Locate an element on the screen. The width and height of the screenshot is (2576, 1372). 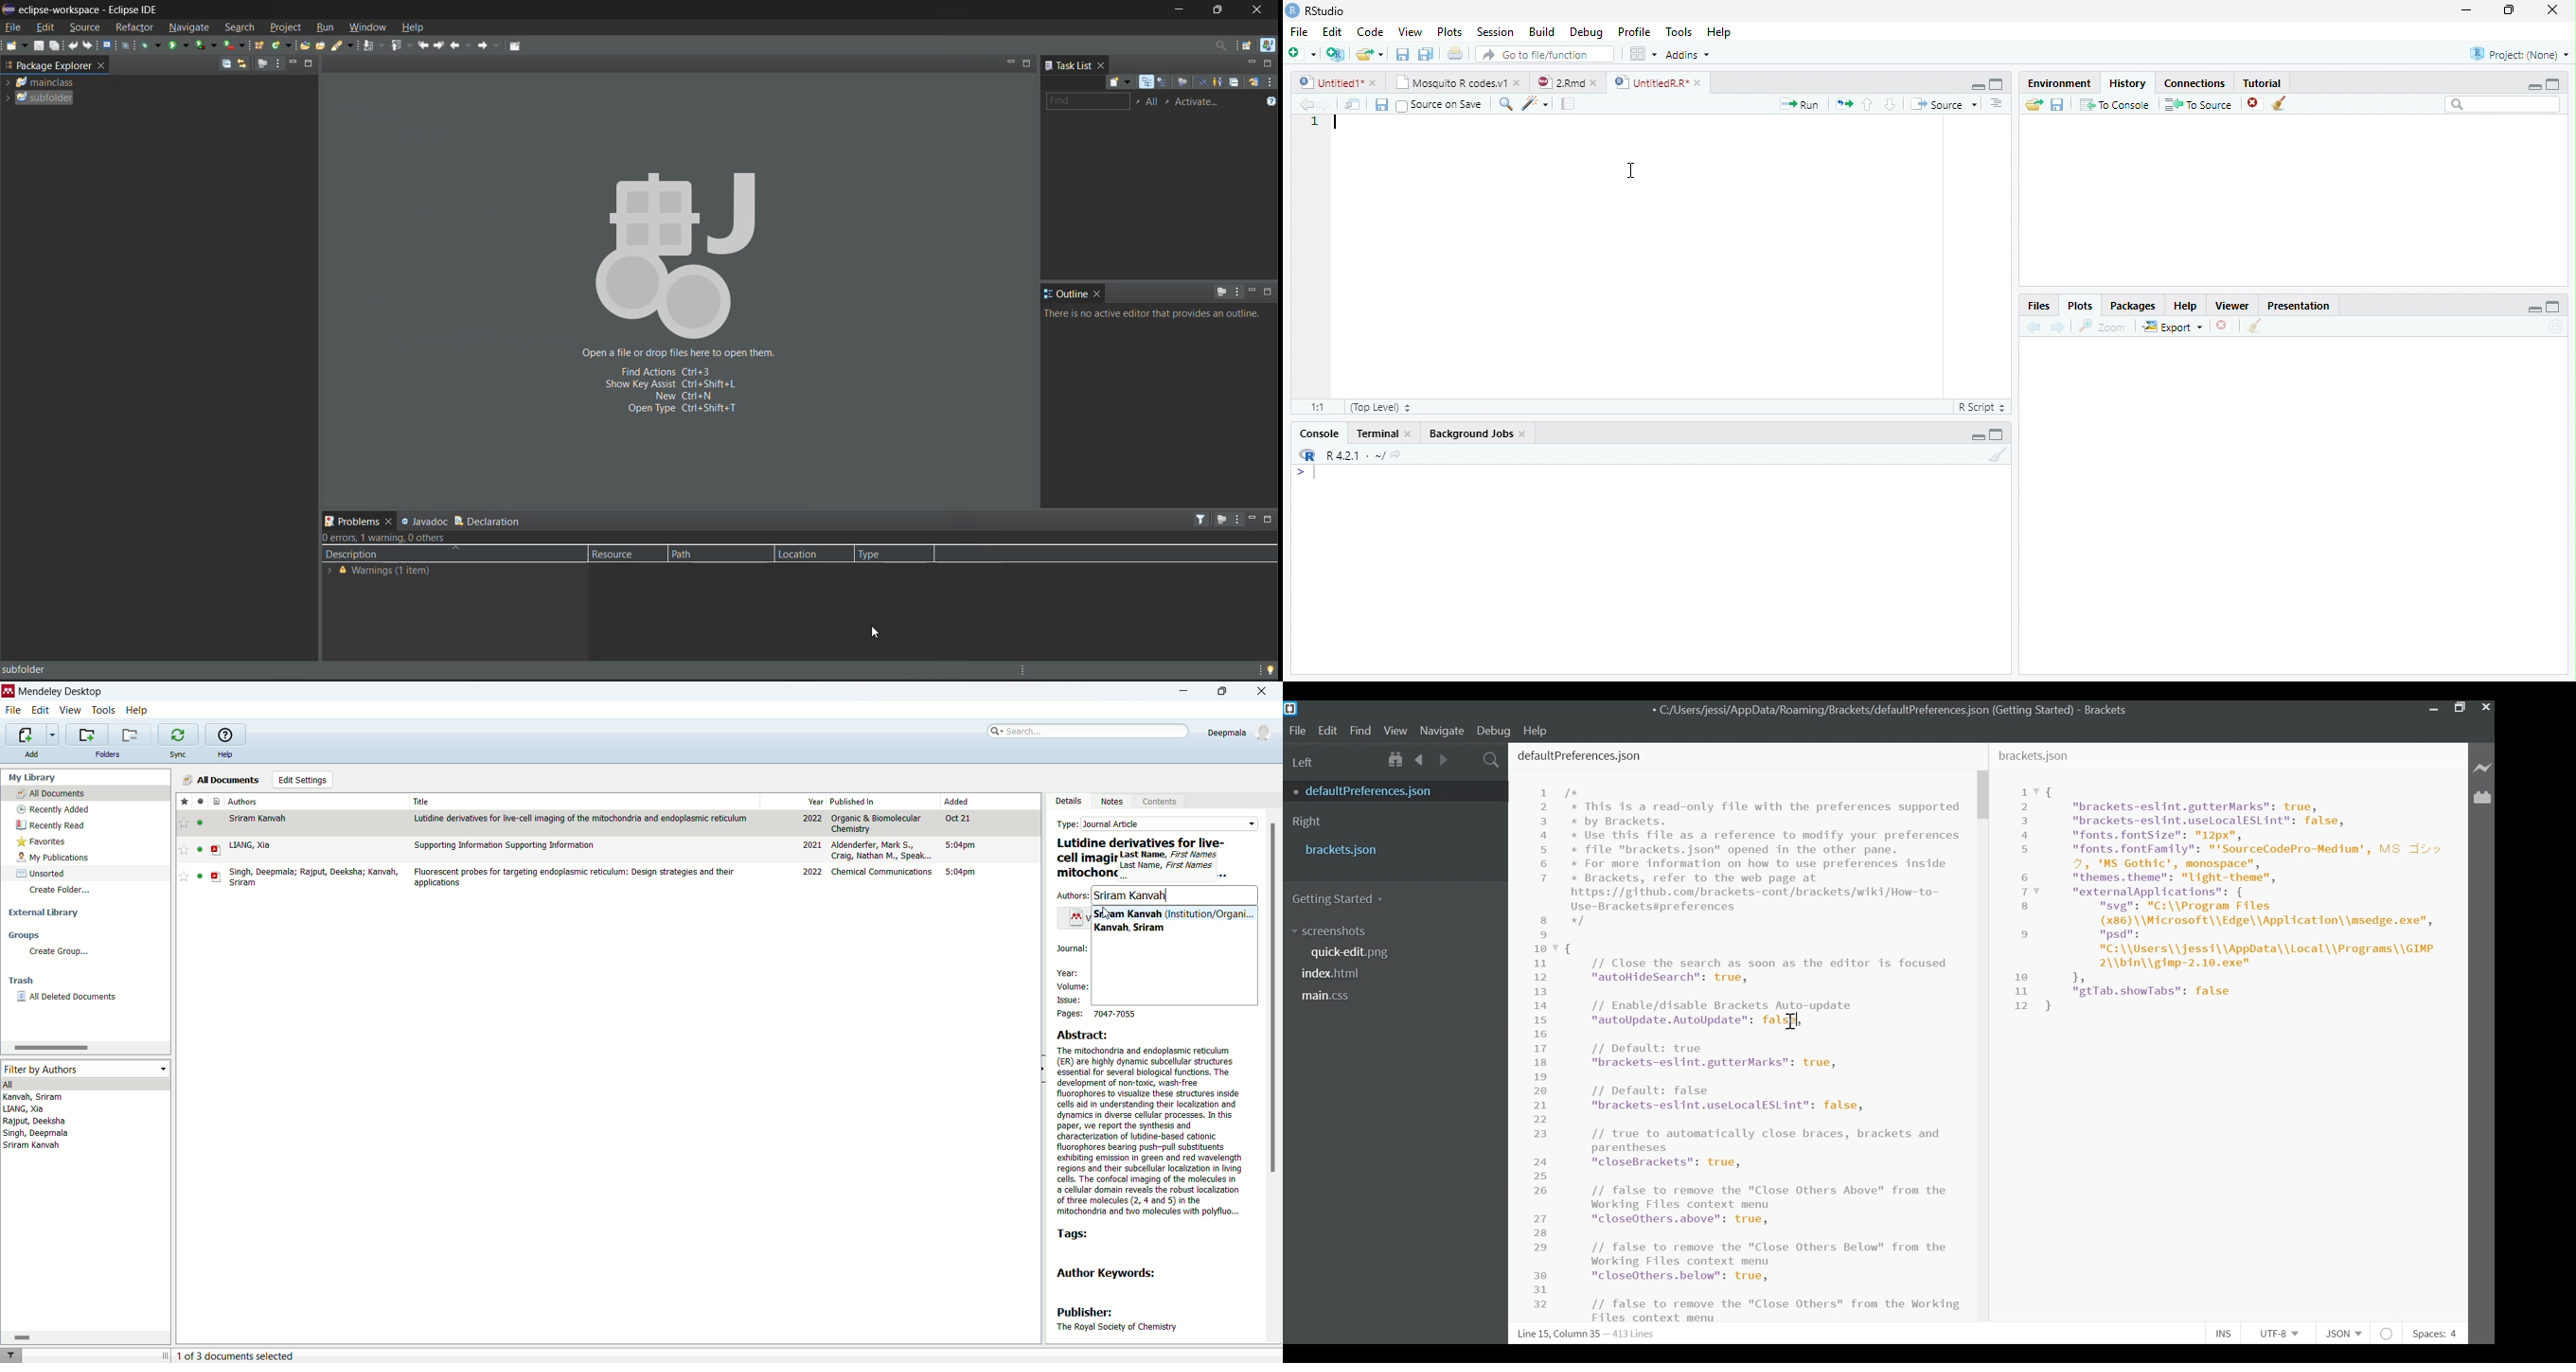
new is located at coordinates (17, 45).